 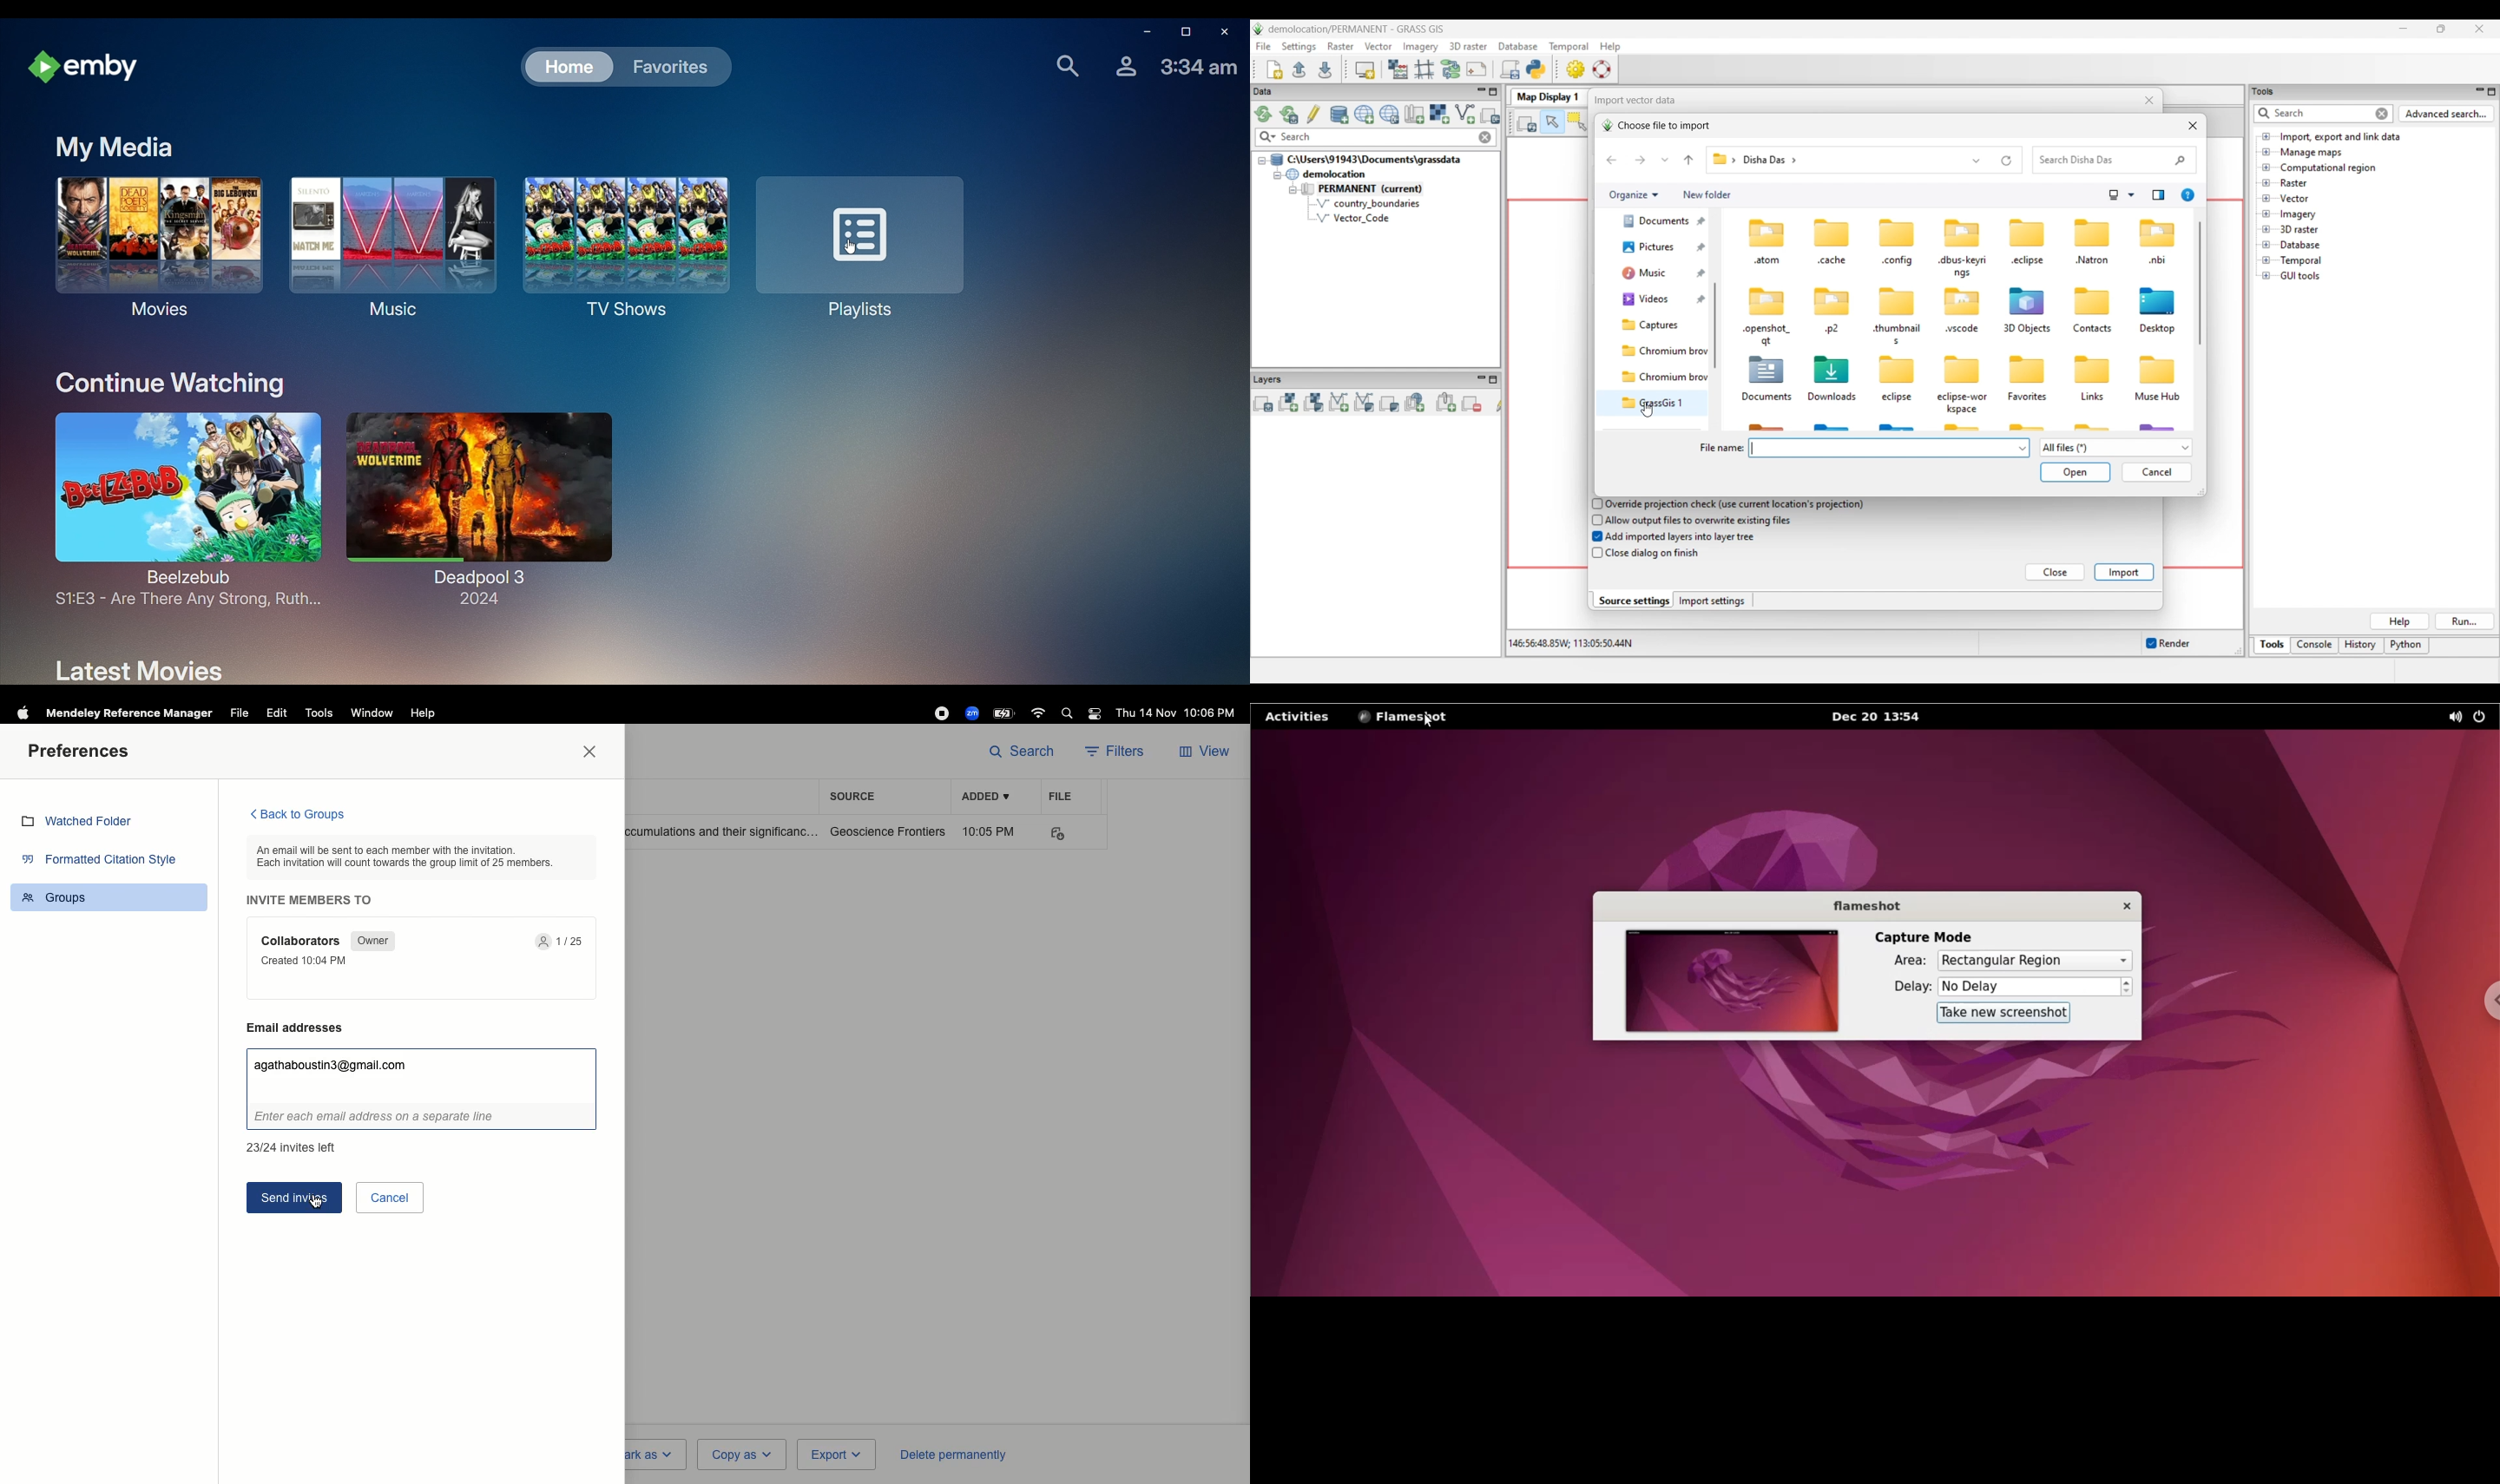 What do you see at coordinates (1123, 66) in the screenshot?
I see `Profile` at bounding box center [1123, 66].